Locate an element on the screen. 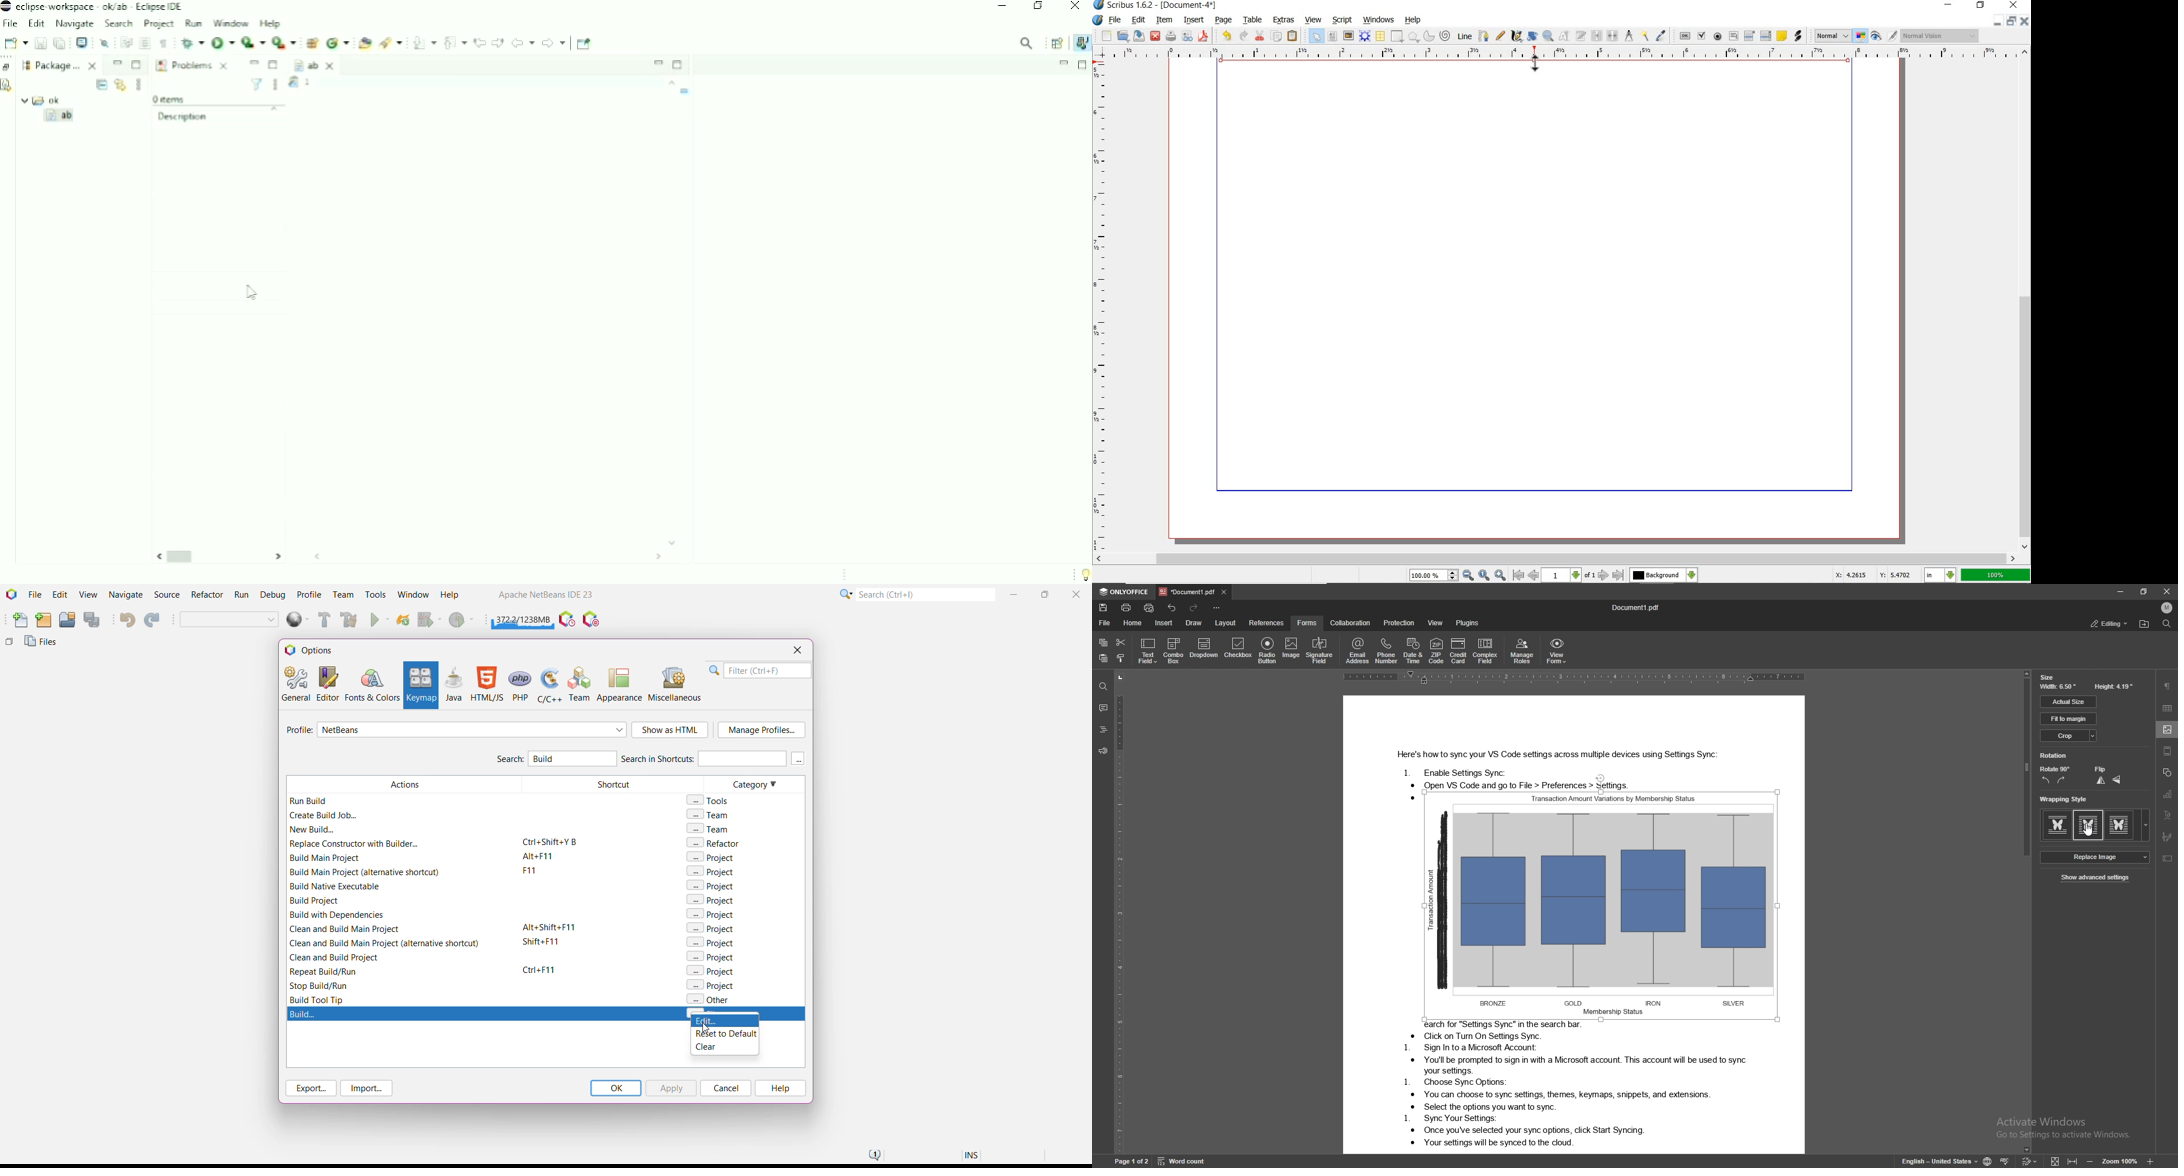 This screenshot has height=1176, width=2184. Minimize is located at coordinates (1064, 63).